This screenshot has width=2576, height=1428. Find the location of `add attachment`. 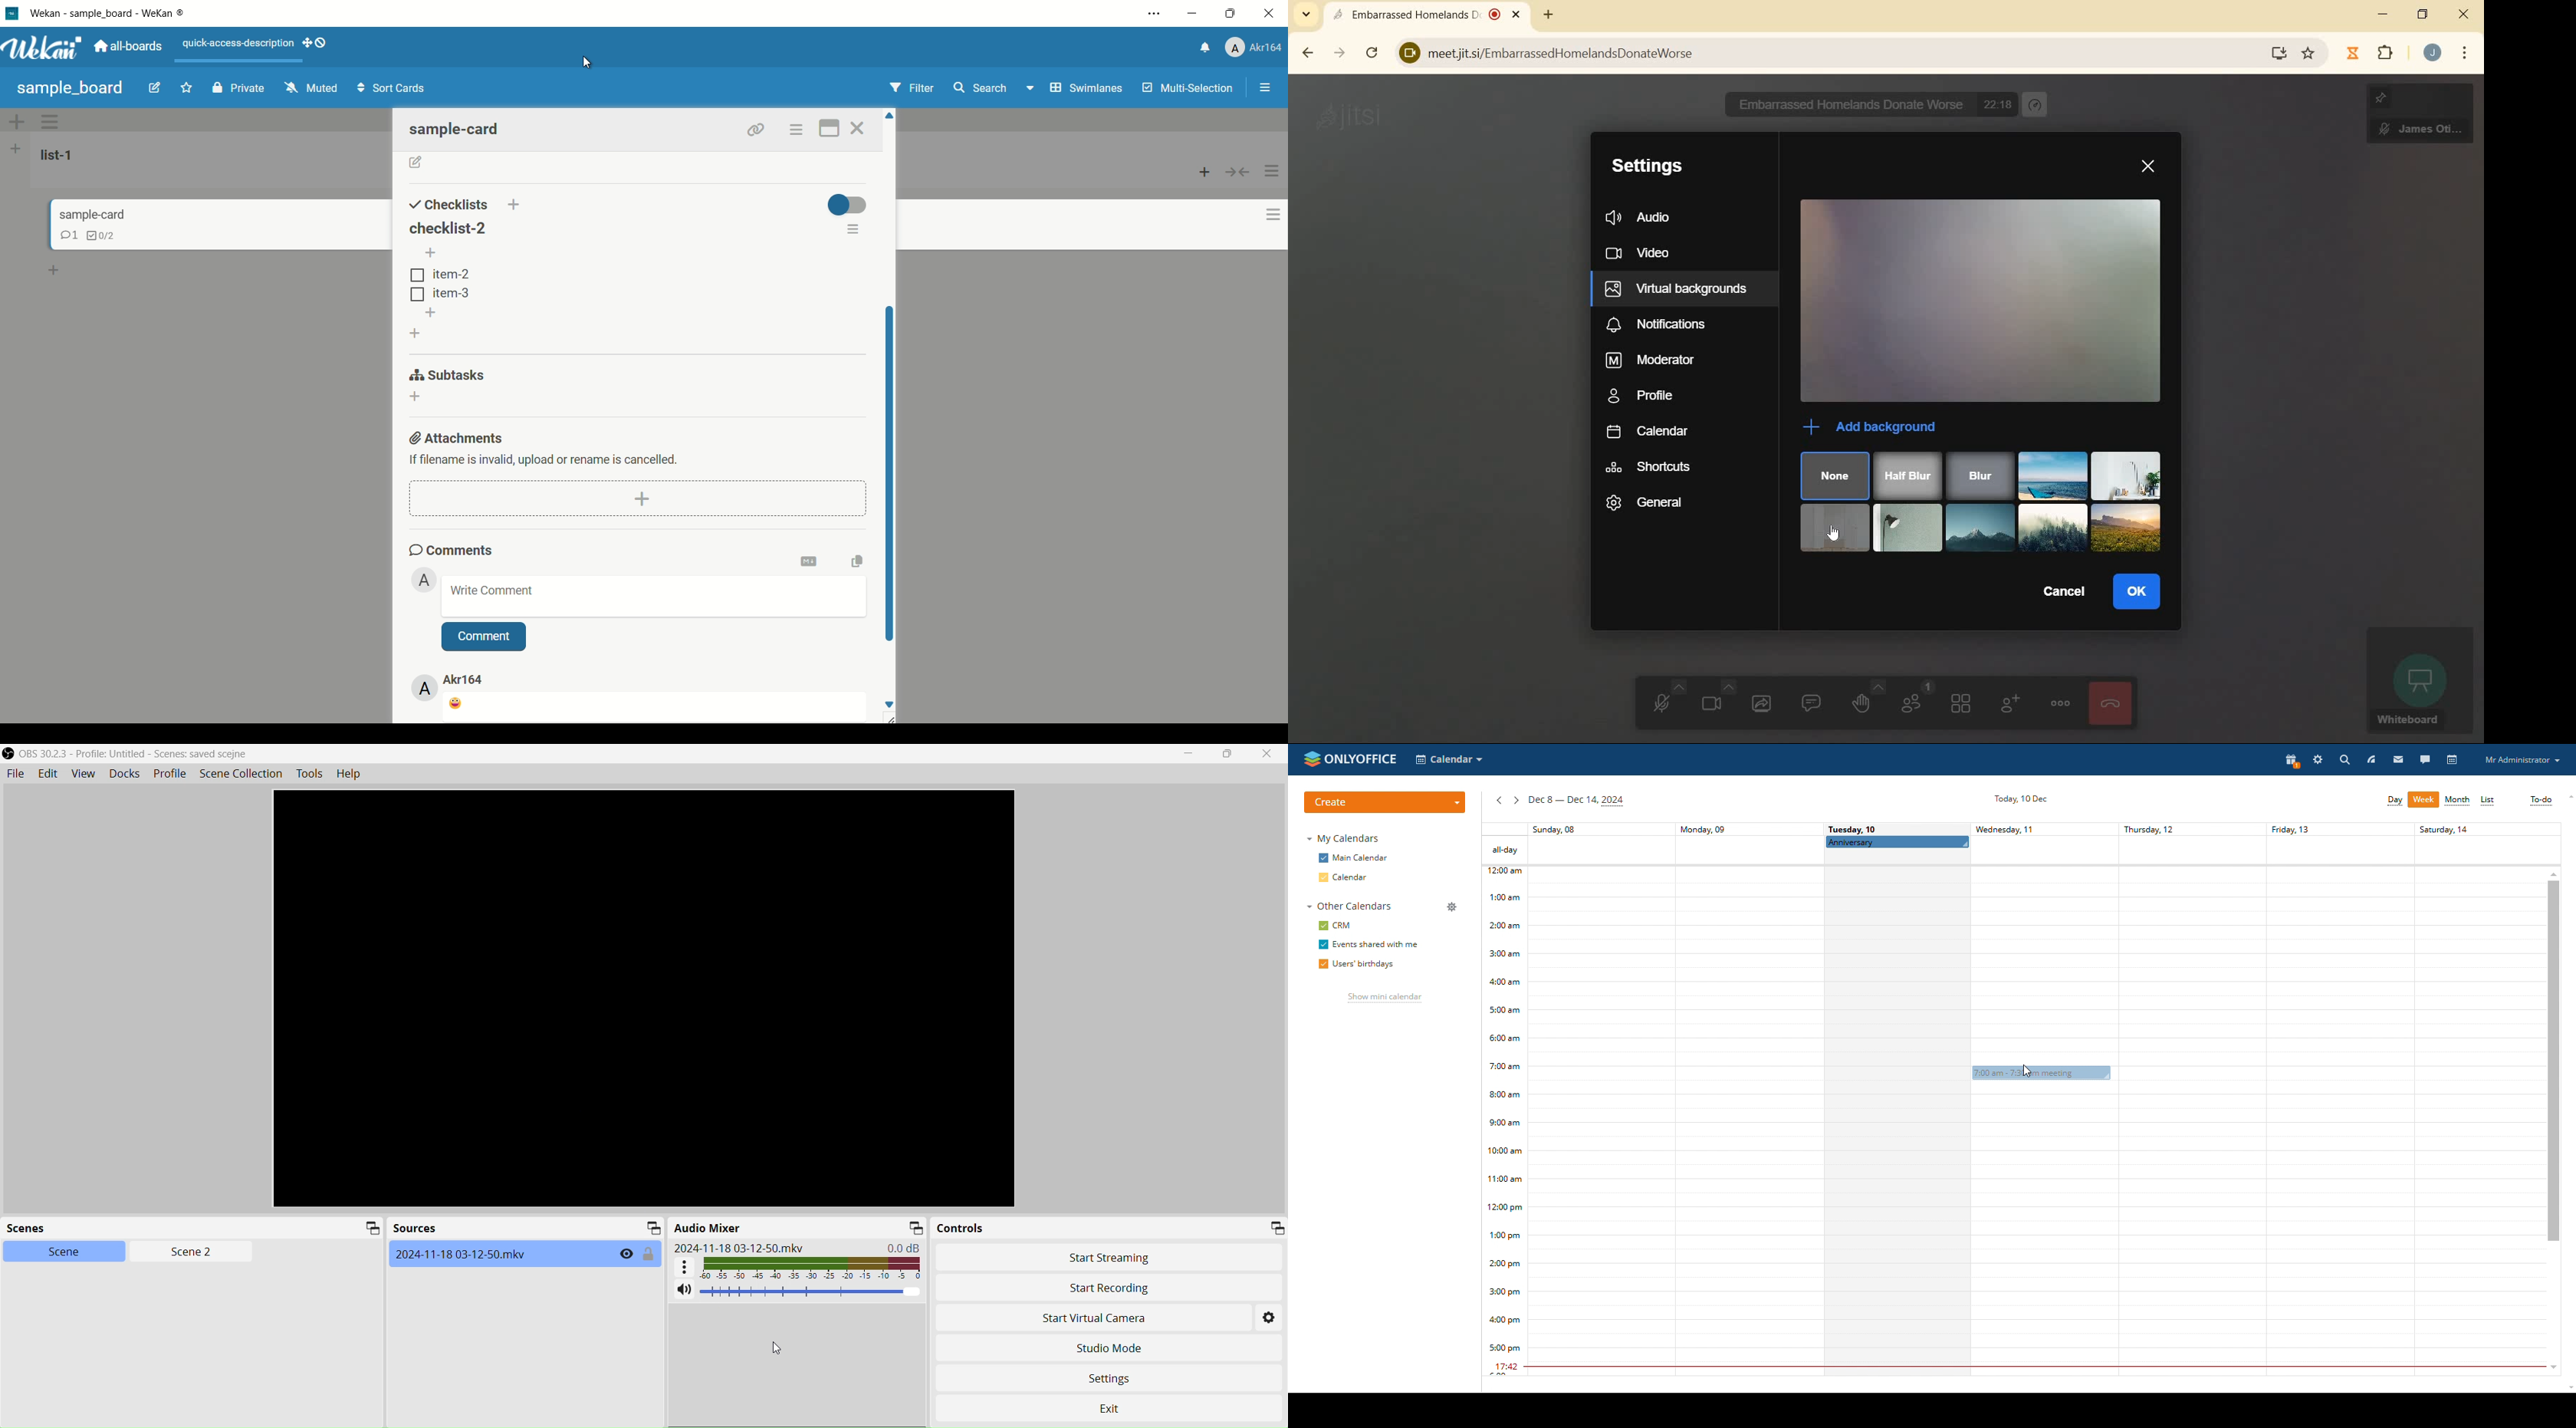

add attachment is located at coordinates (643, 498).